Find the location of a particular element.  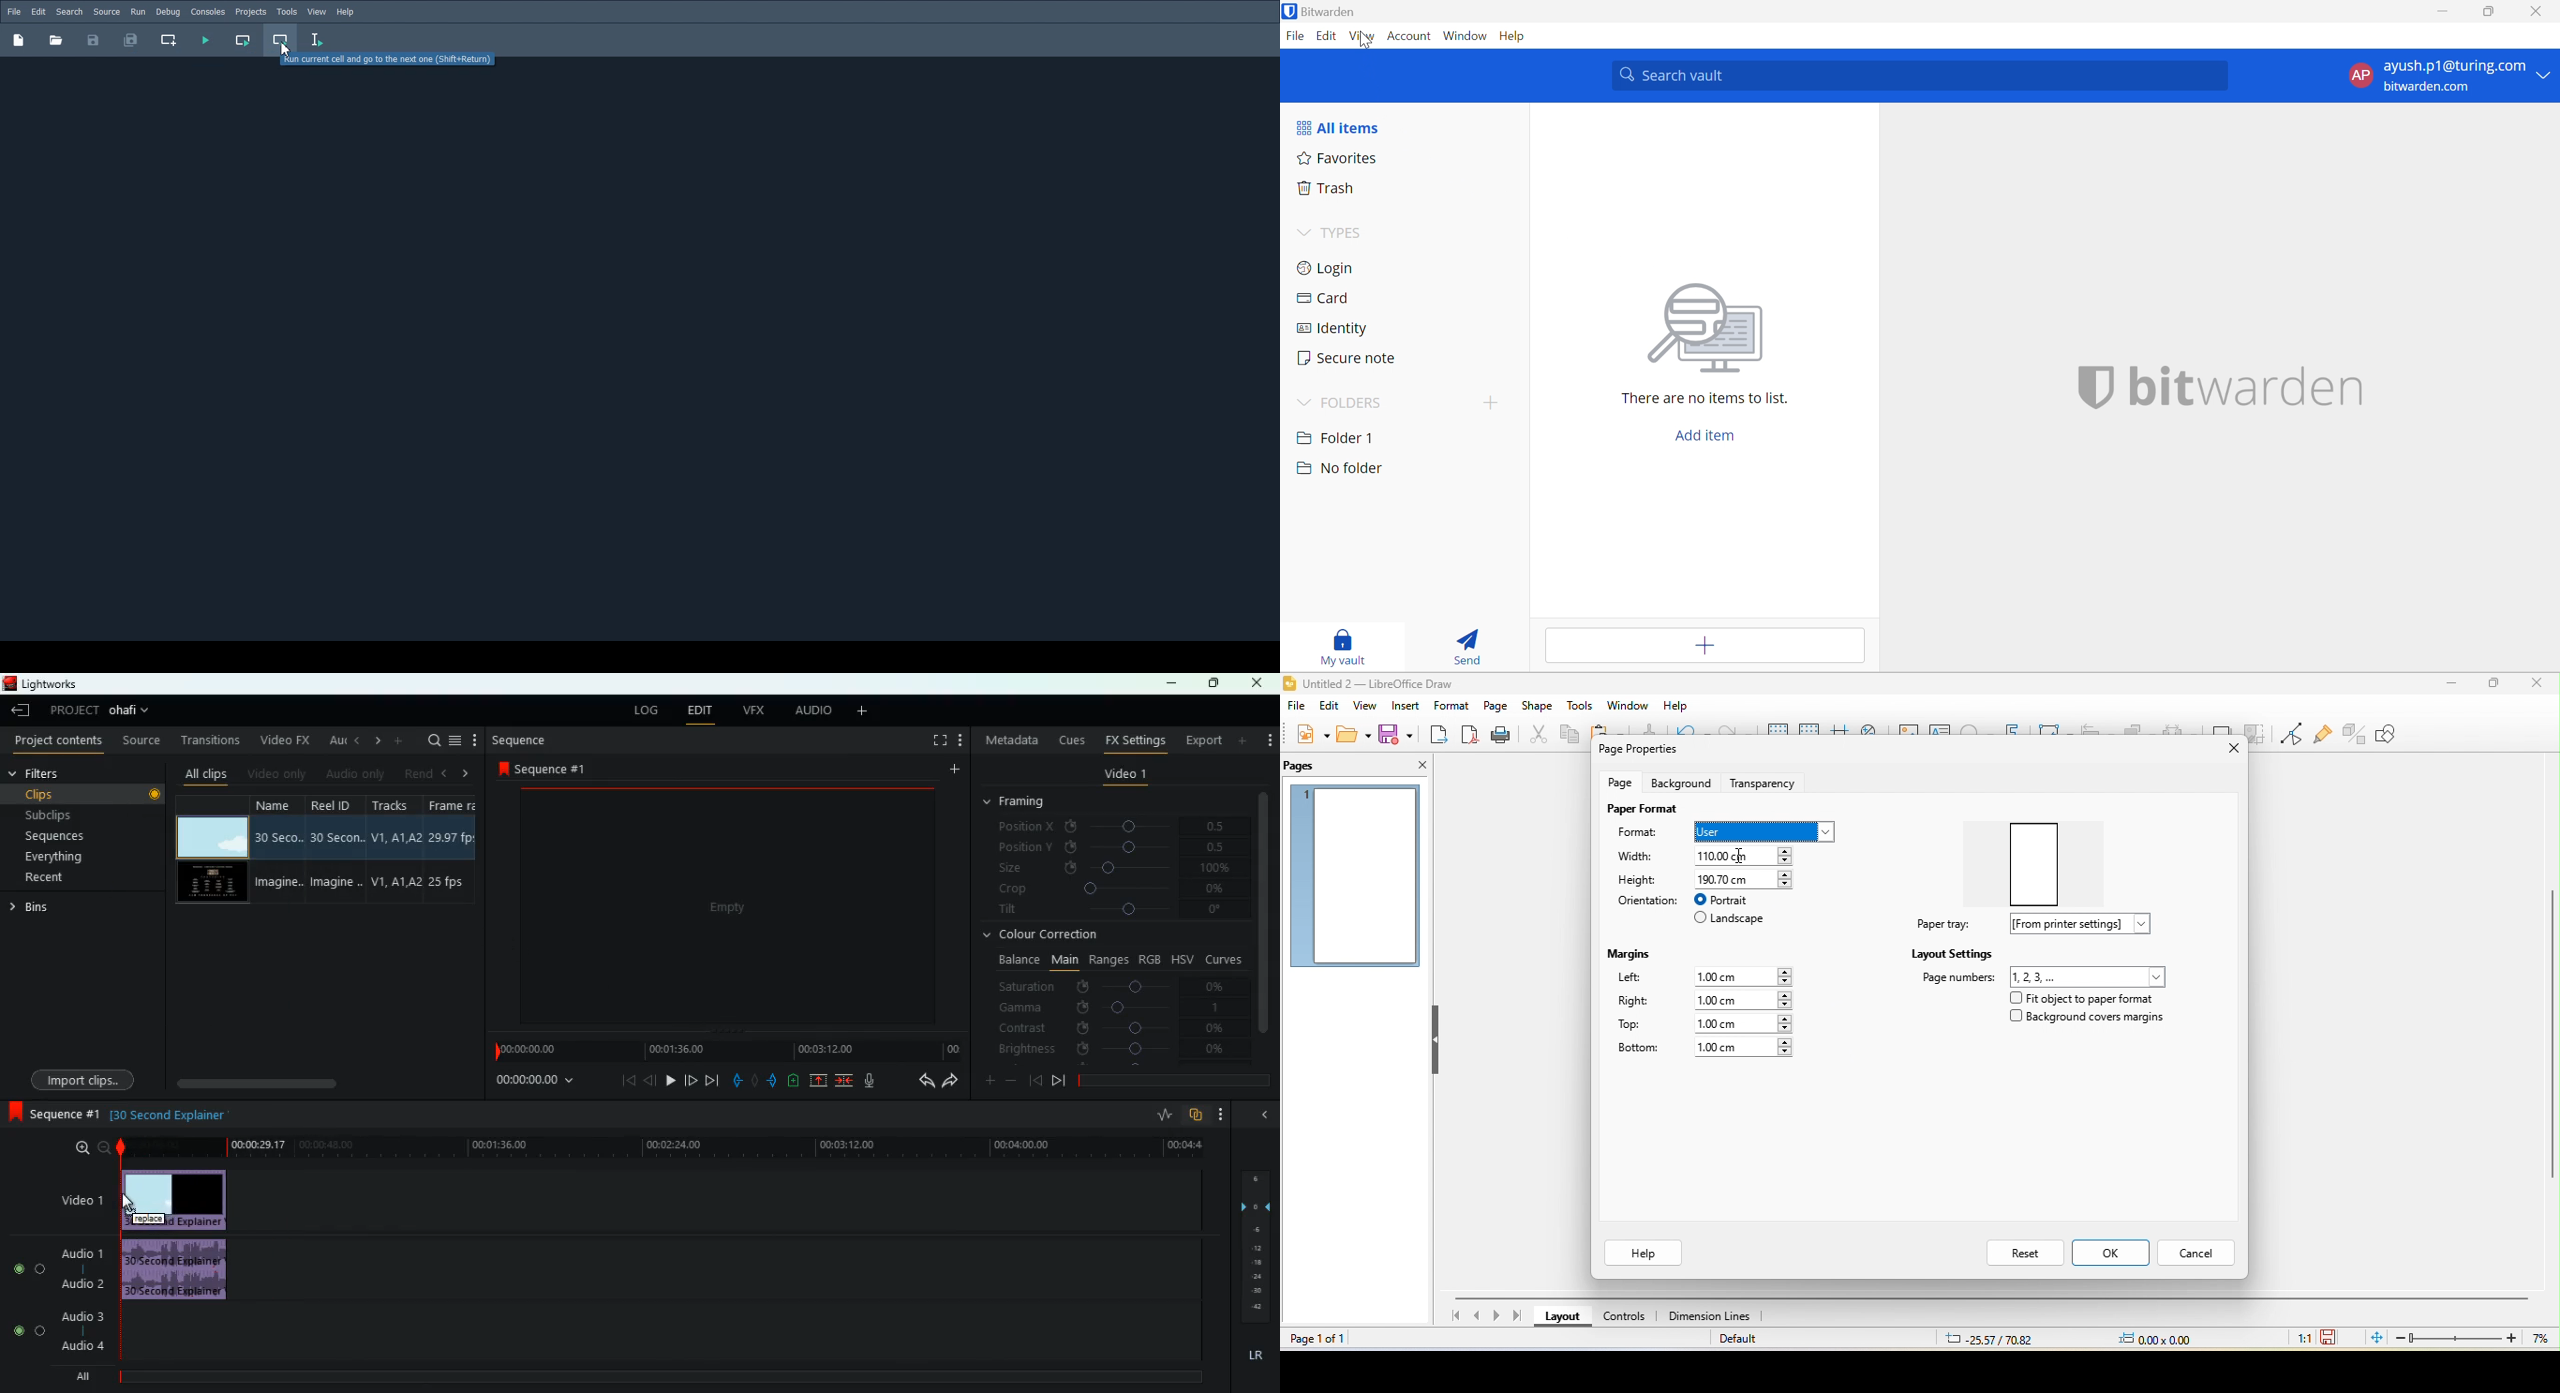

video only is located at coordinates (277, 773).